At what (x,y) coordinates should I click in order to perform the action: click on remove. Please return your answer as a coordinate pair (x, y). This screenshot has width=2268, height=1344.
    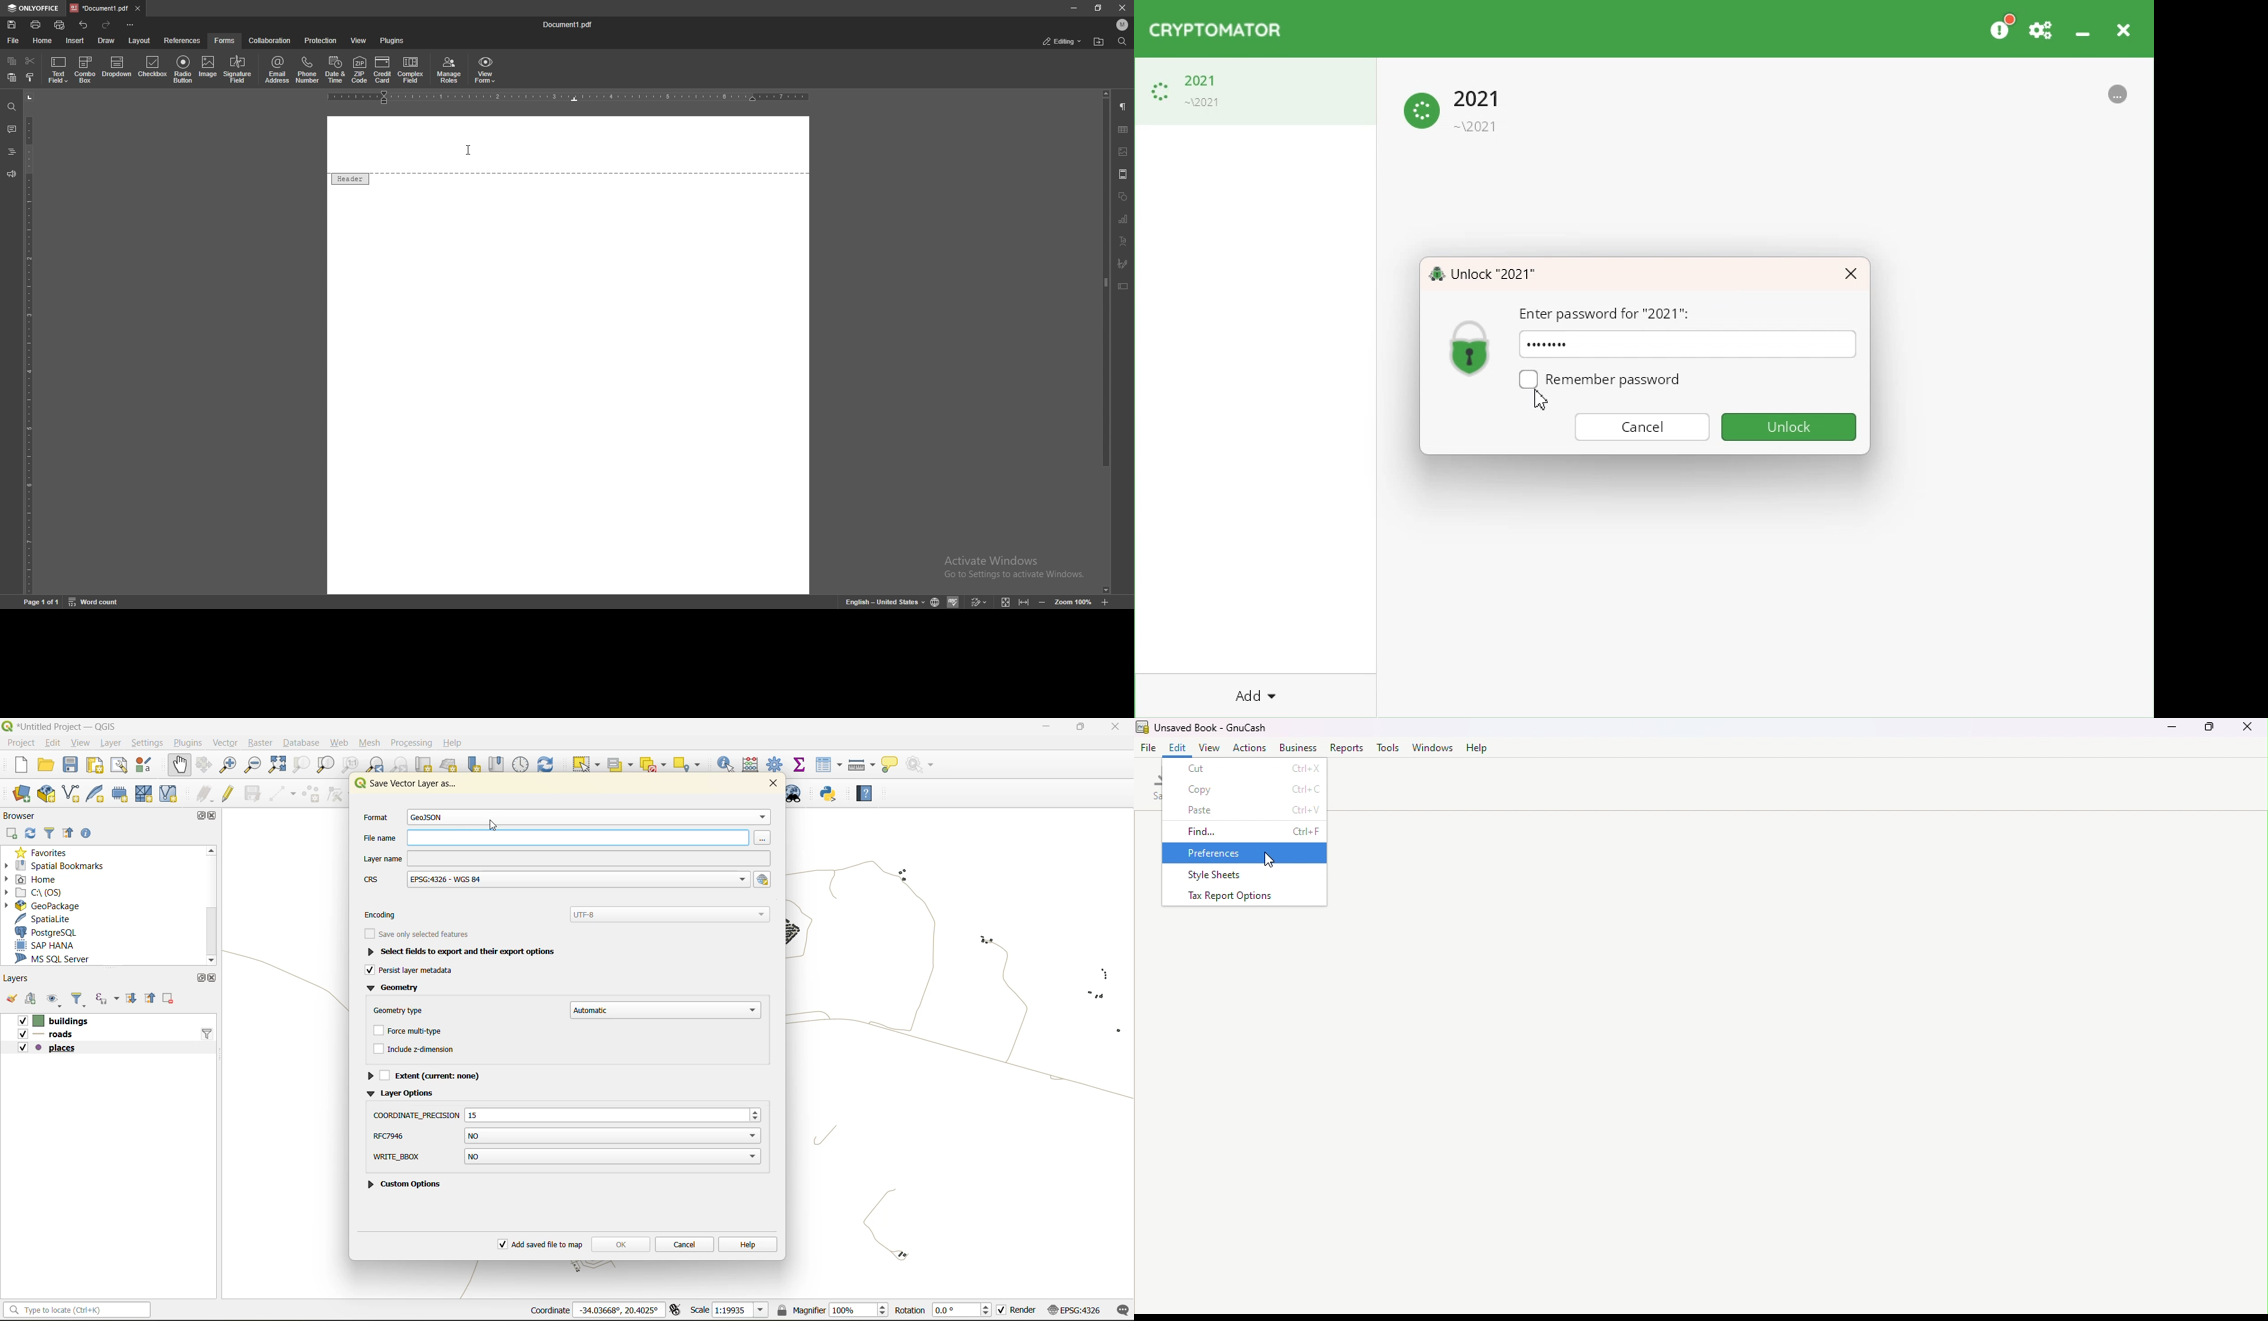
    Looking at the image, I should click on (170, 1000).